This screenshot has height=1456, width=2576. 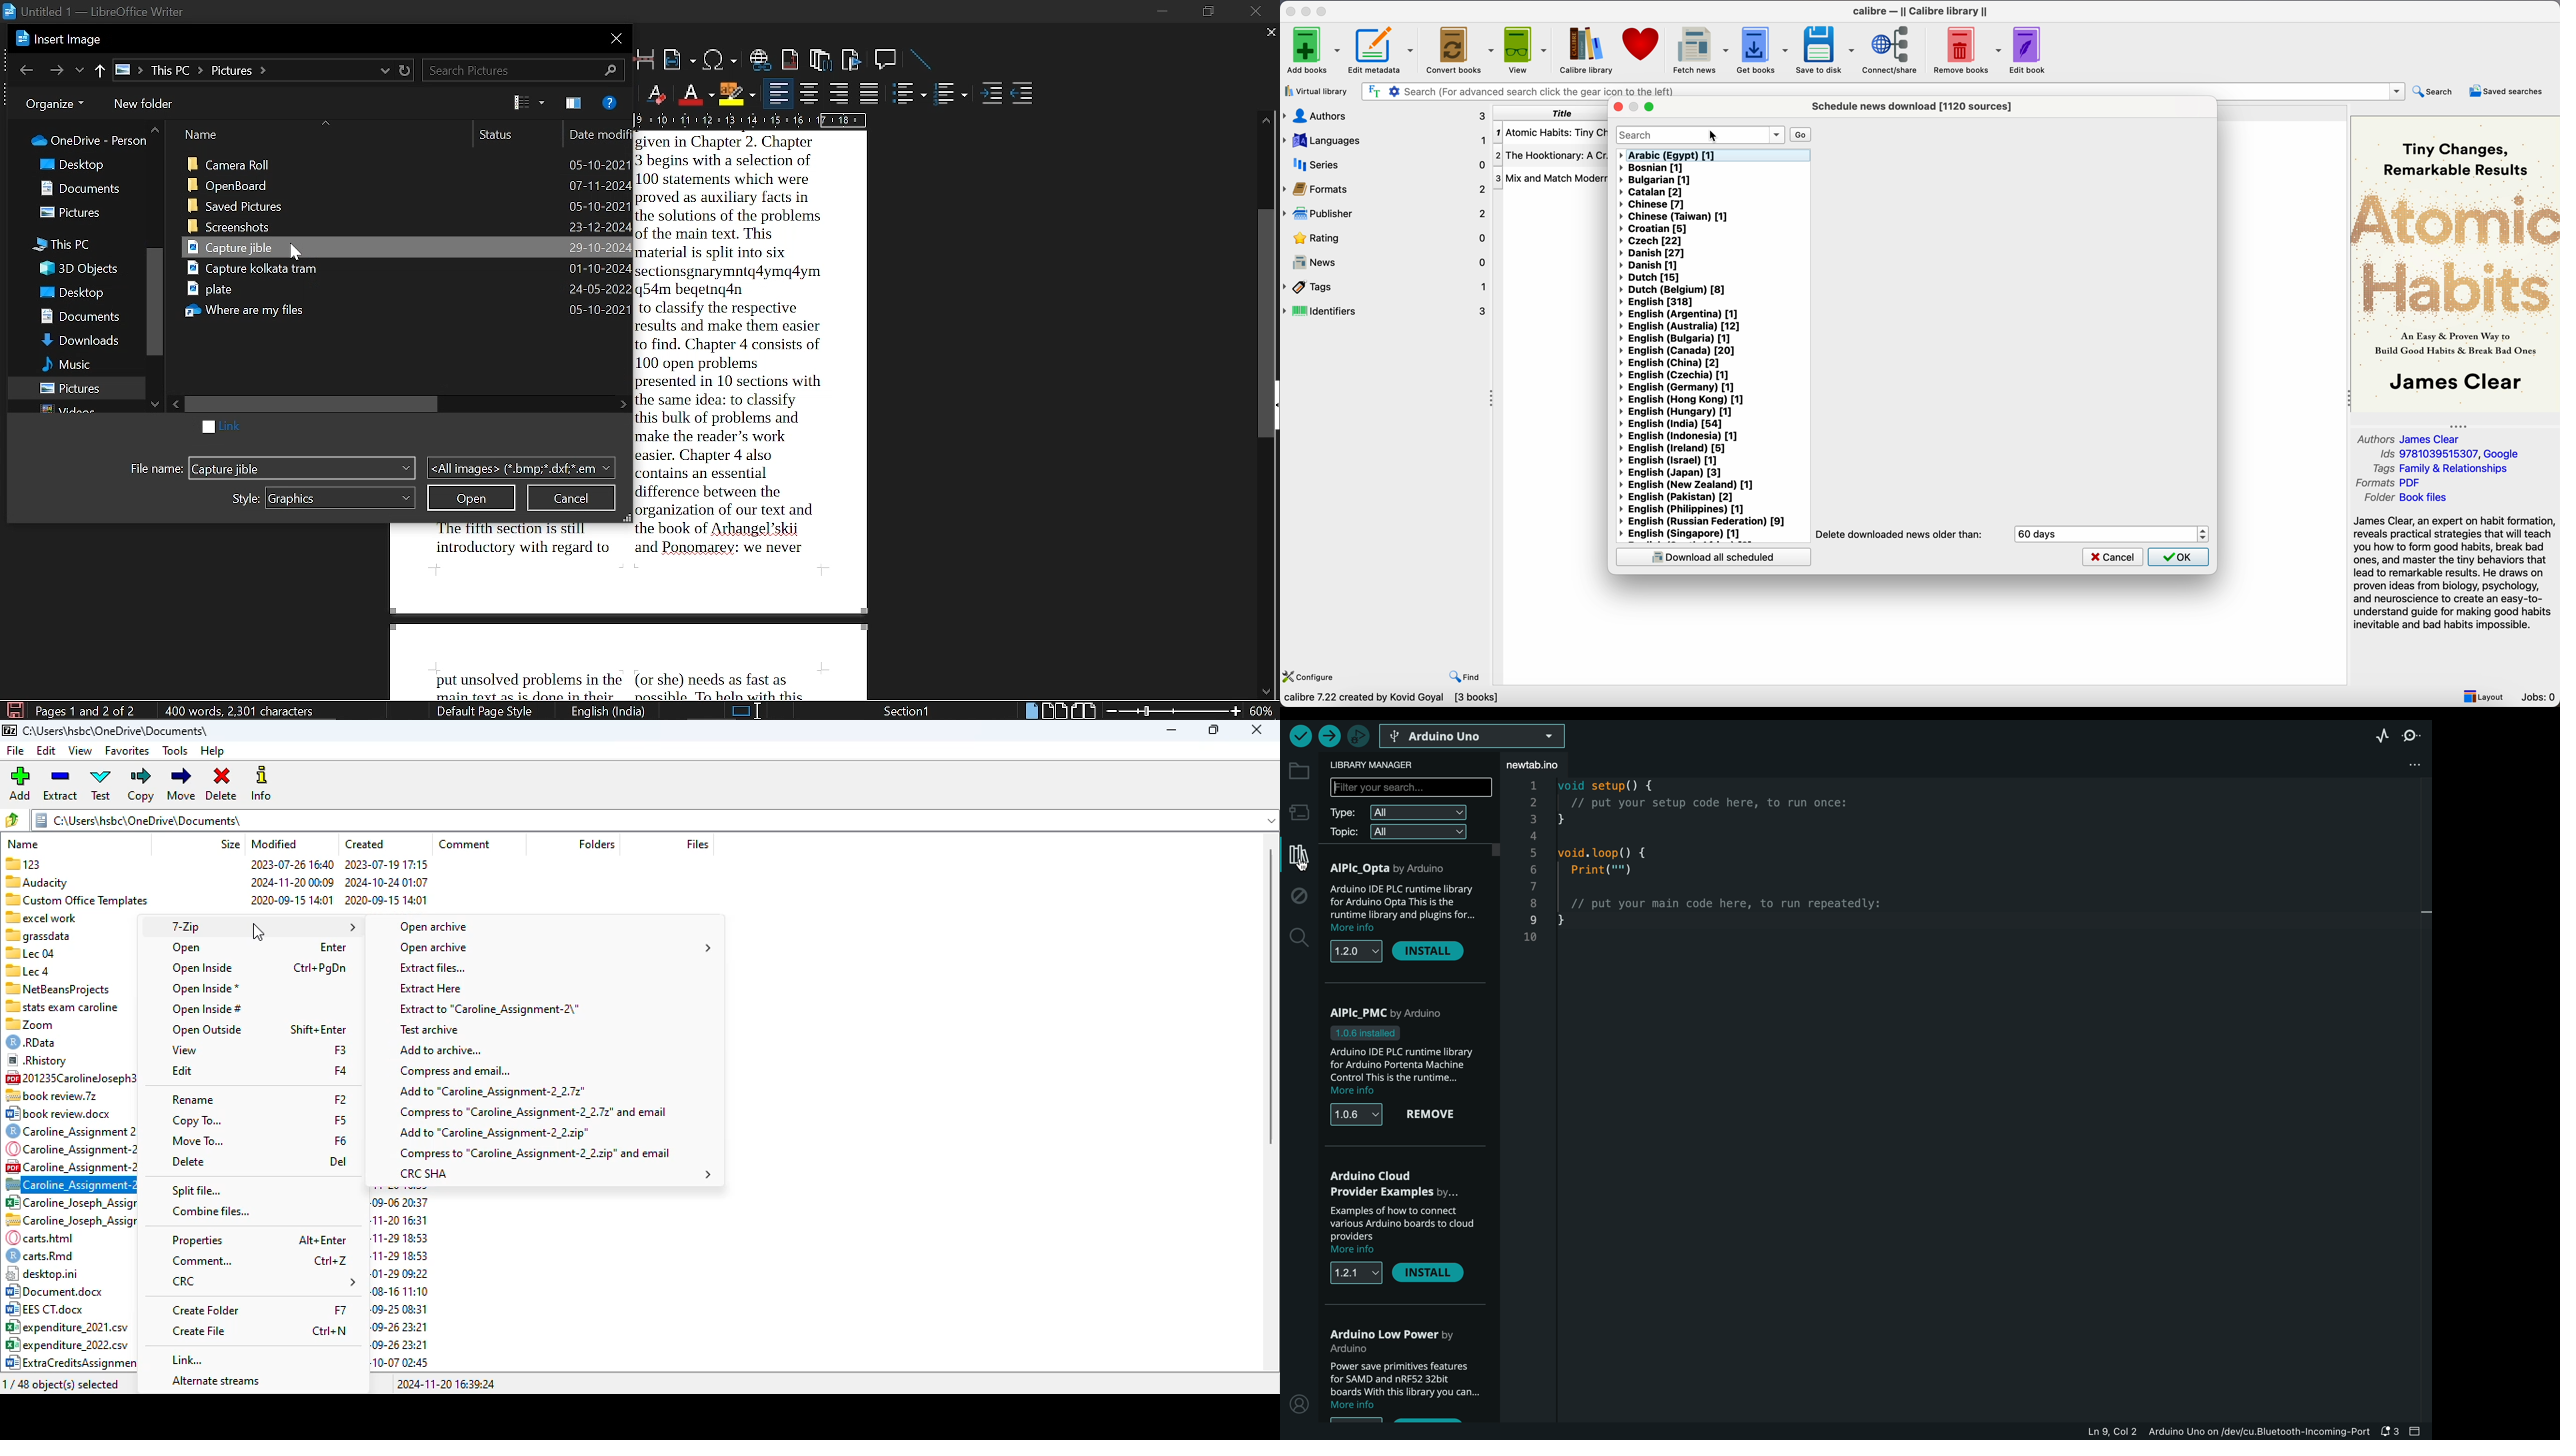 What do you see at coordinates (1263, 711) in the screenshot?
I see `current zoom` at bounding box center [1263, 711].